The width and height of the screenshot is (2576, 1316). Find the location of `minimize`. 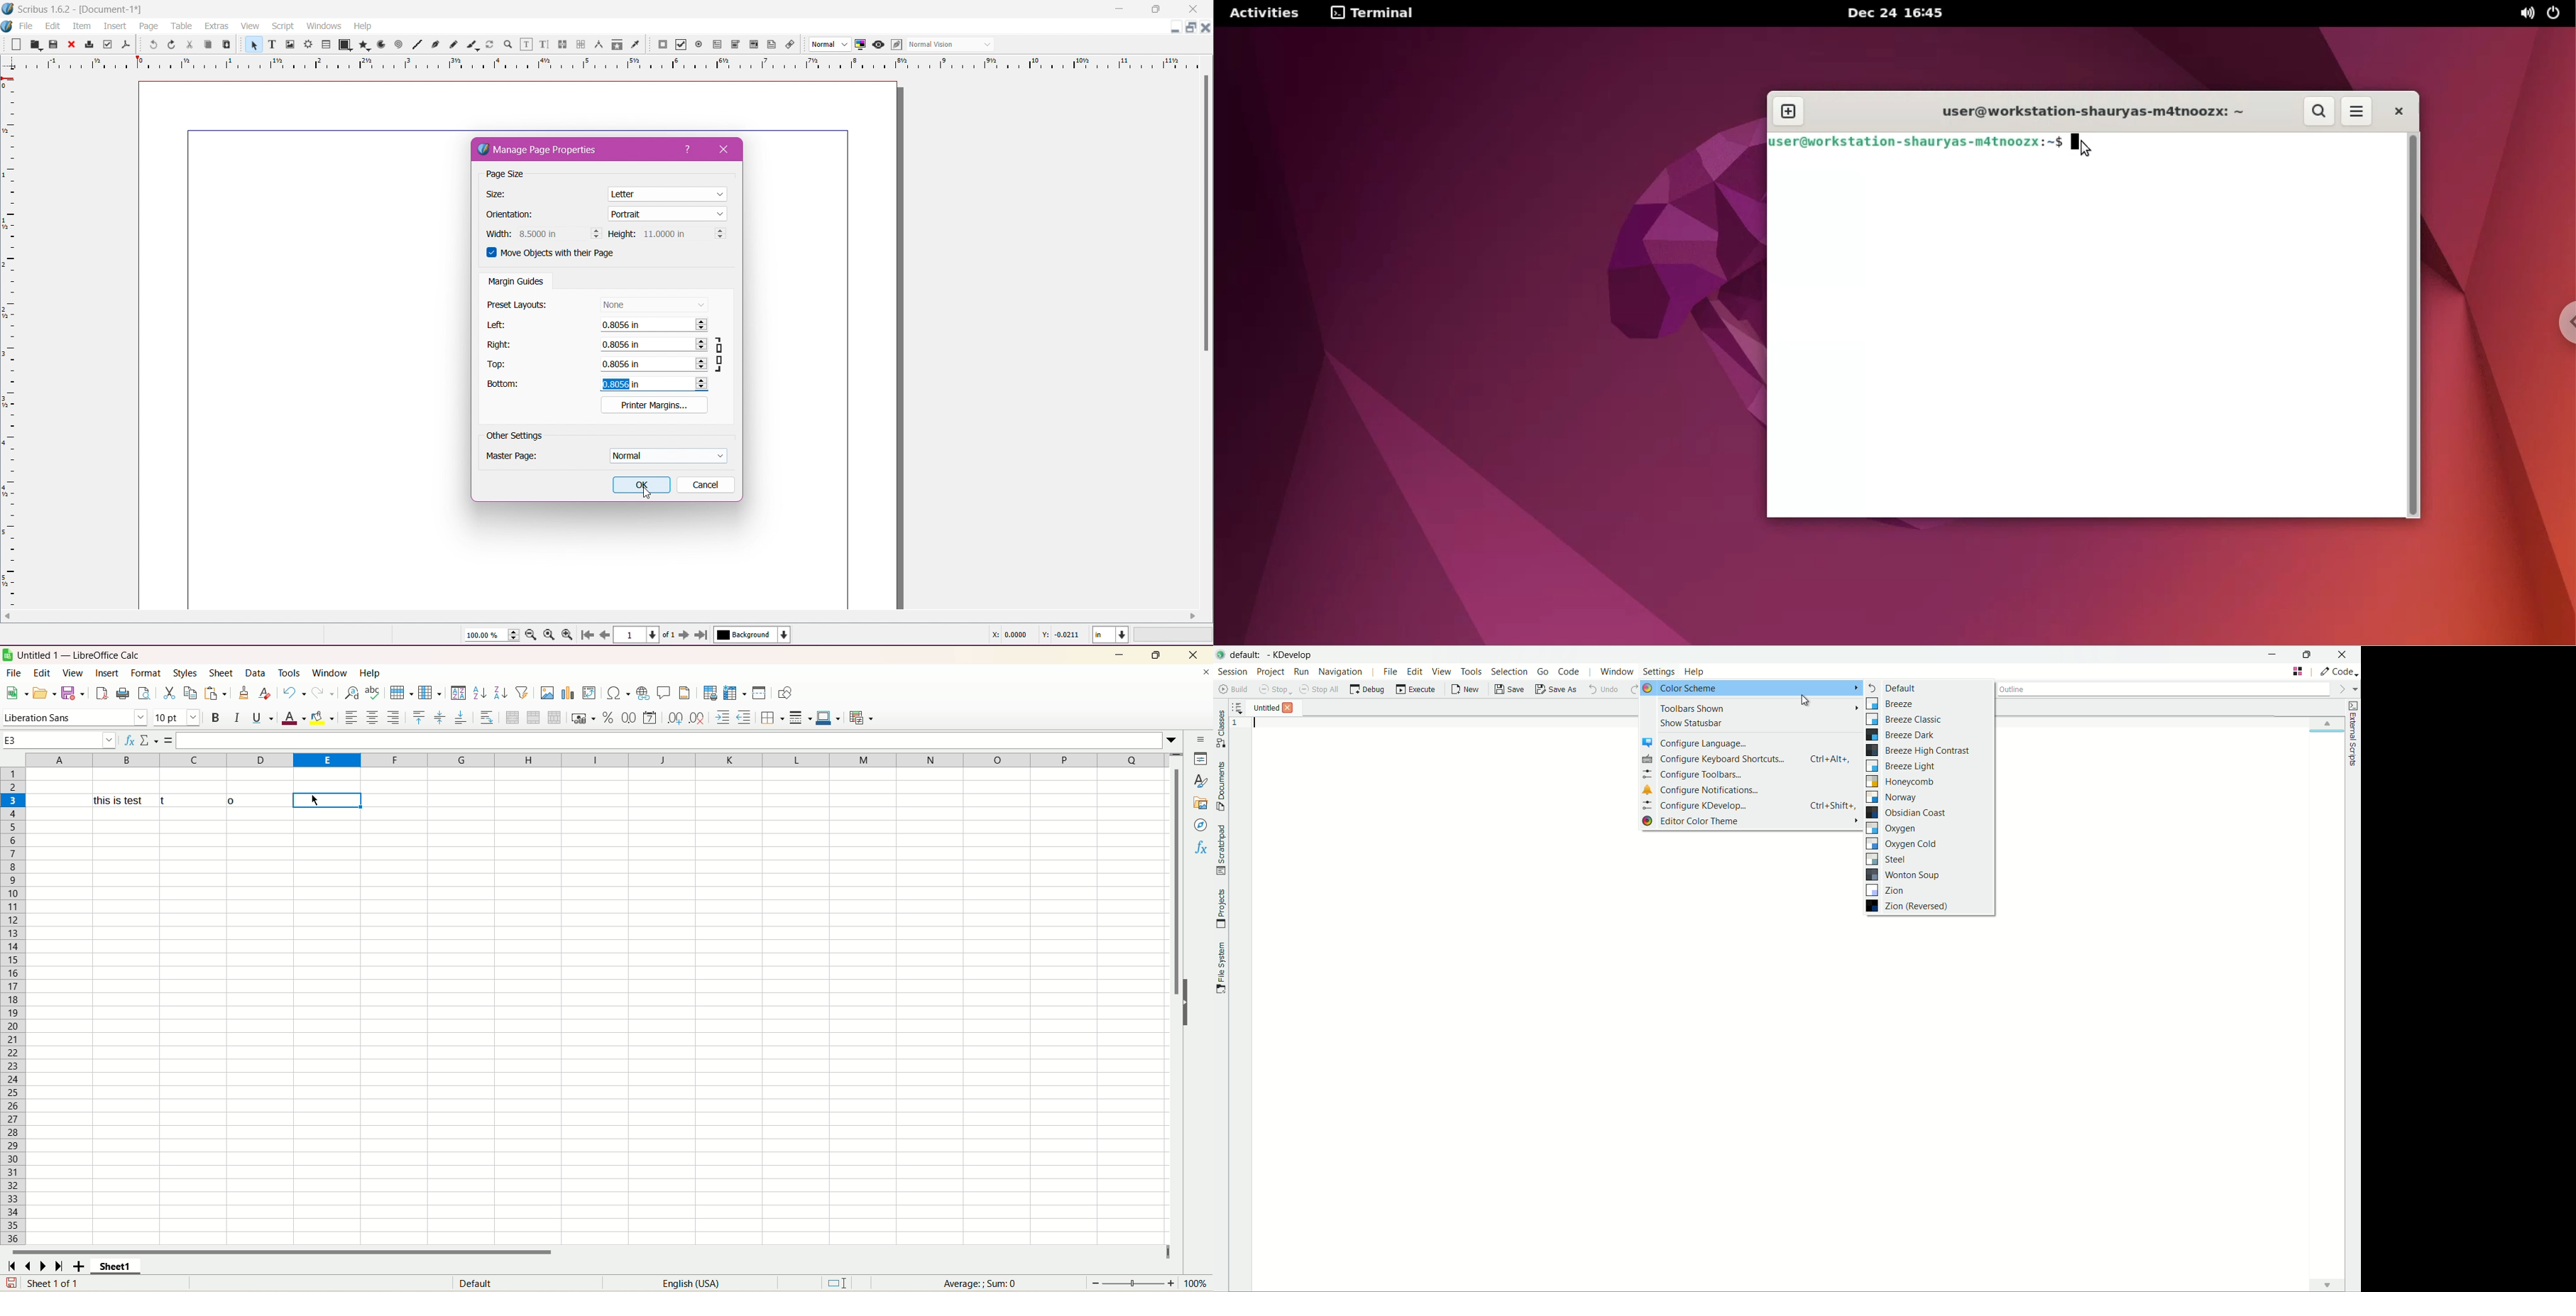

minimize is located at coordinates (1120, 655).